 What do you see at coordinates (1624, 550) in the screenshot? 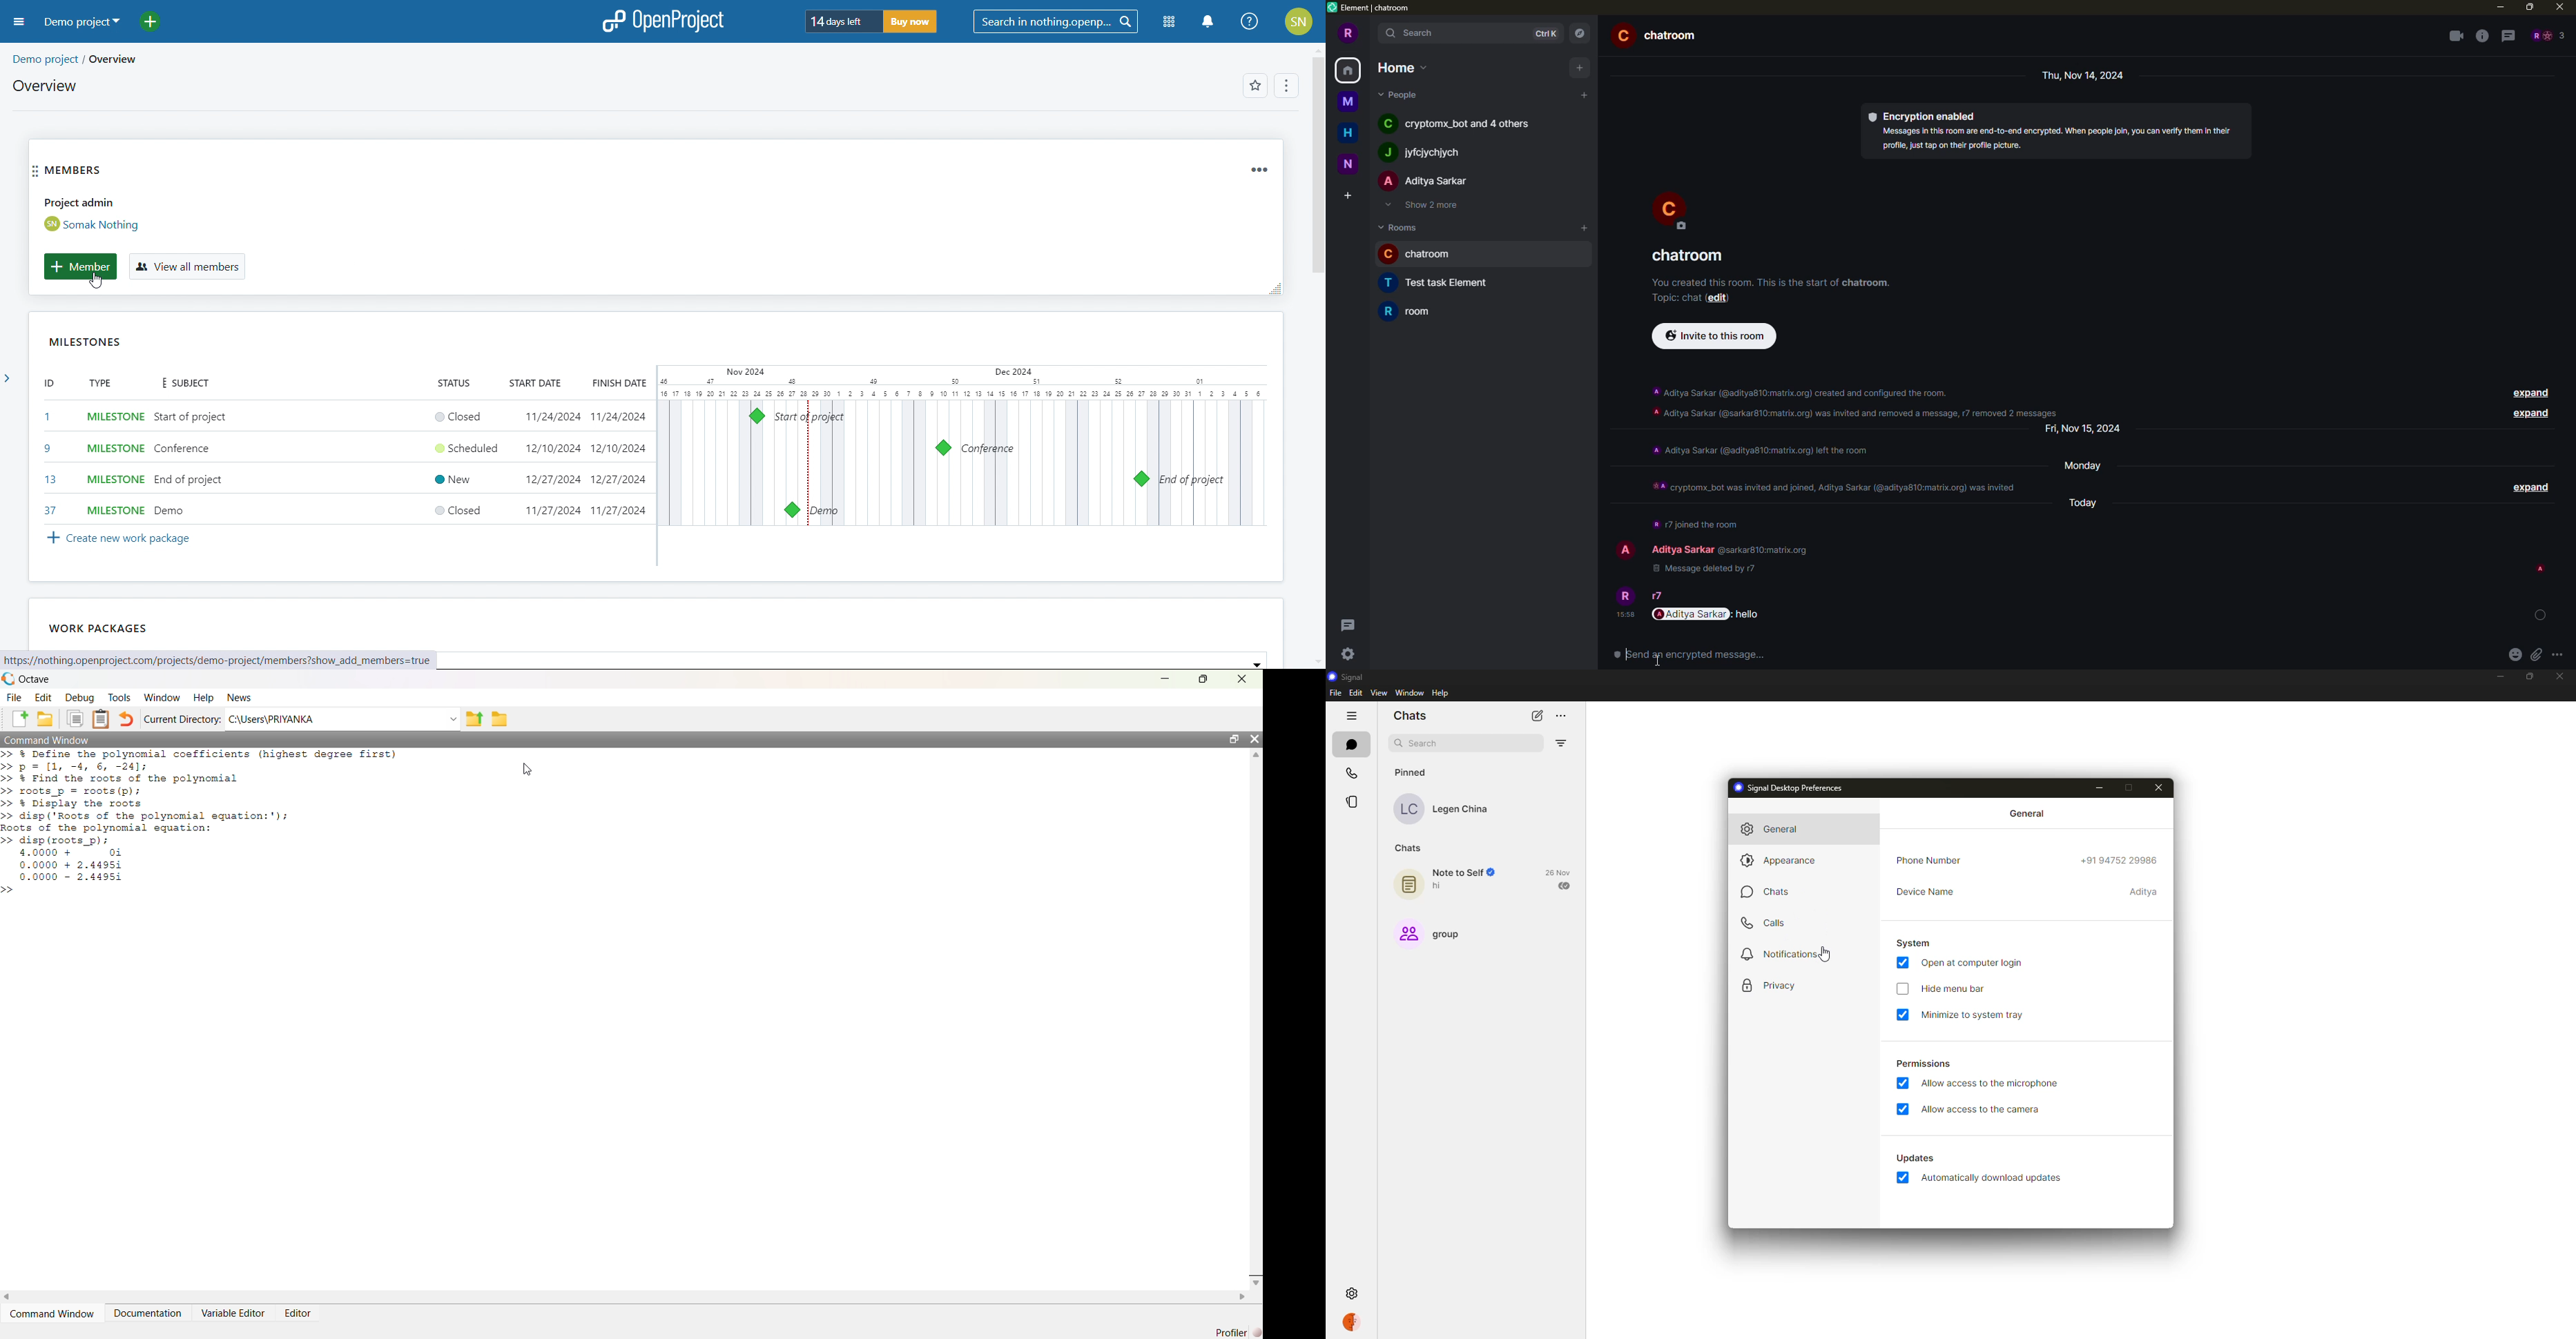
I see `profile` at bounding box center [1624, 550].